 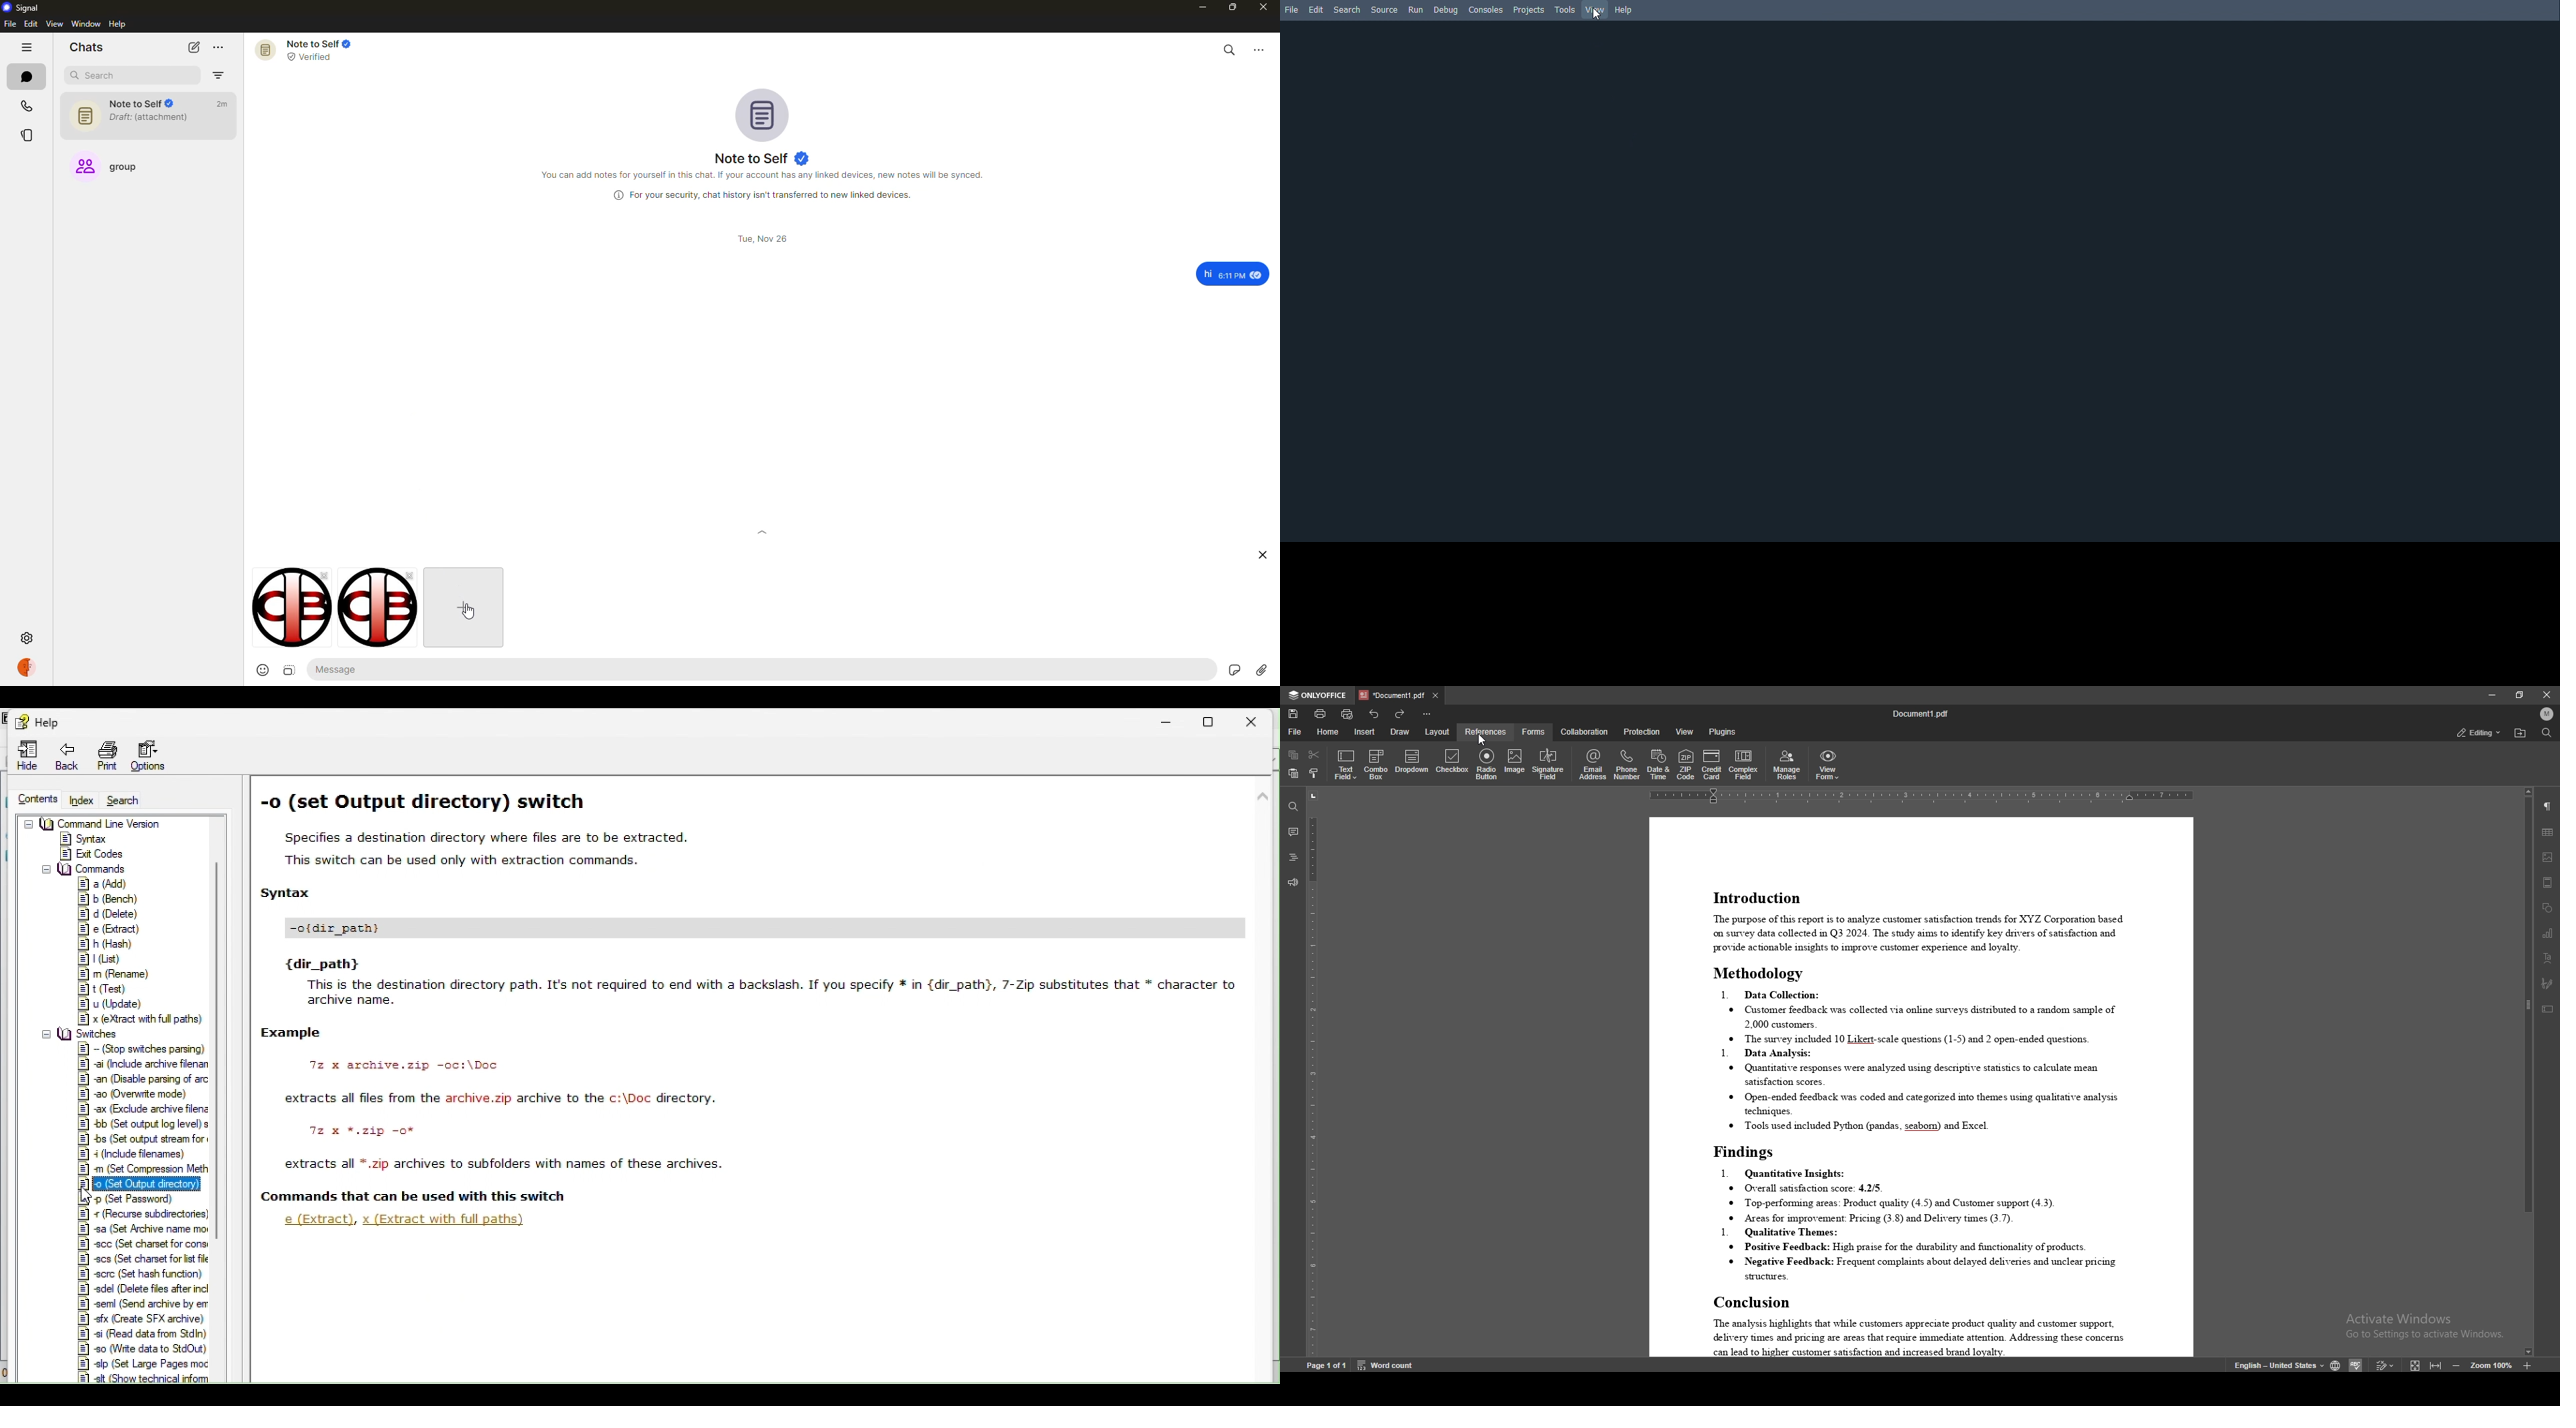 I want to click on Setarkave name, so click(x=146, y=1229).